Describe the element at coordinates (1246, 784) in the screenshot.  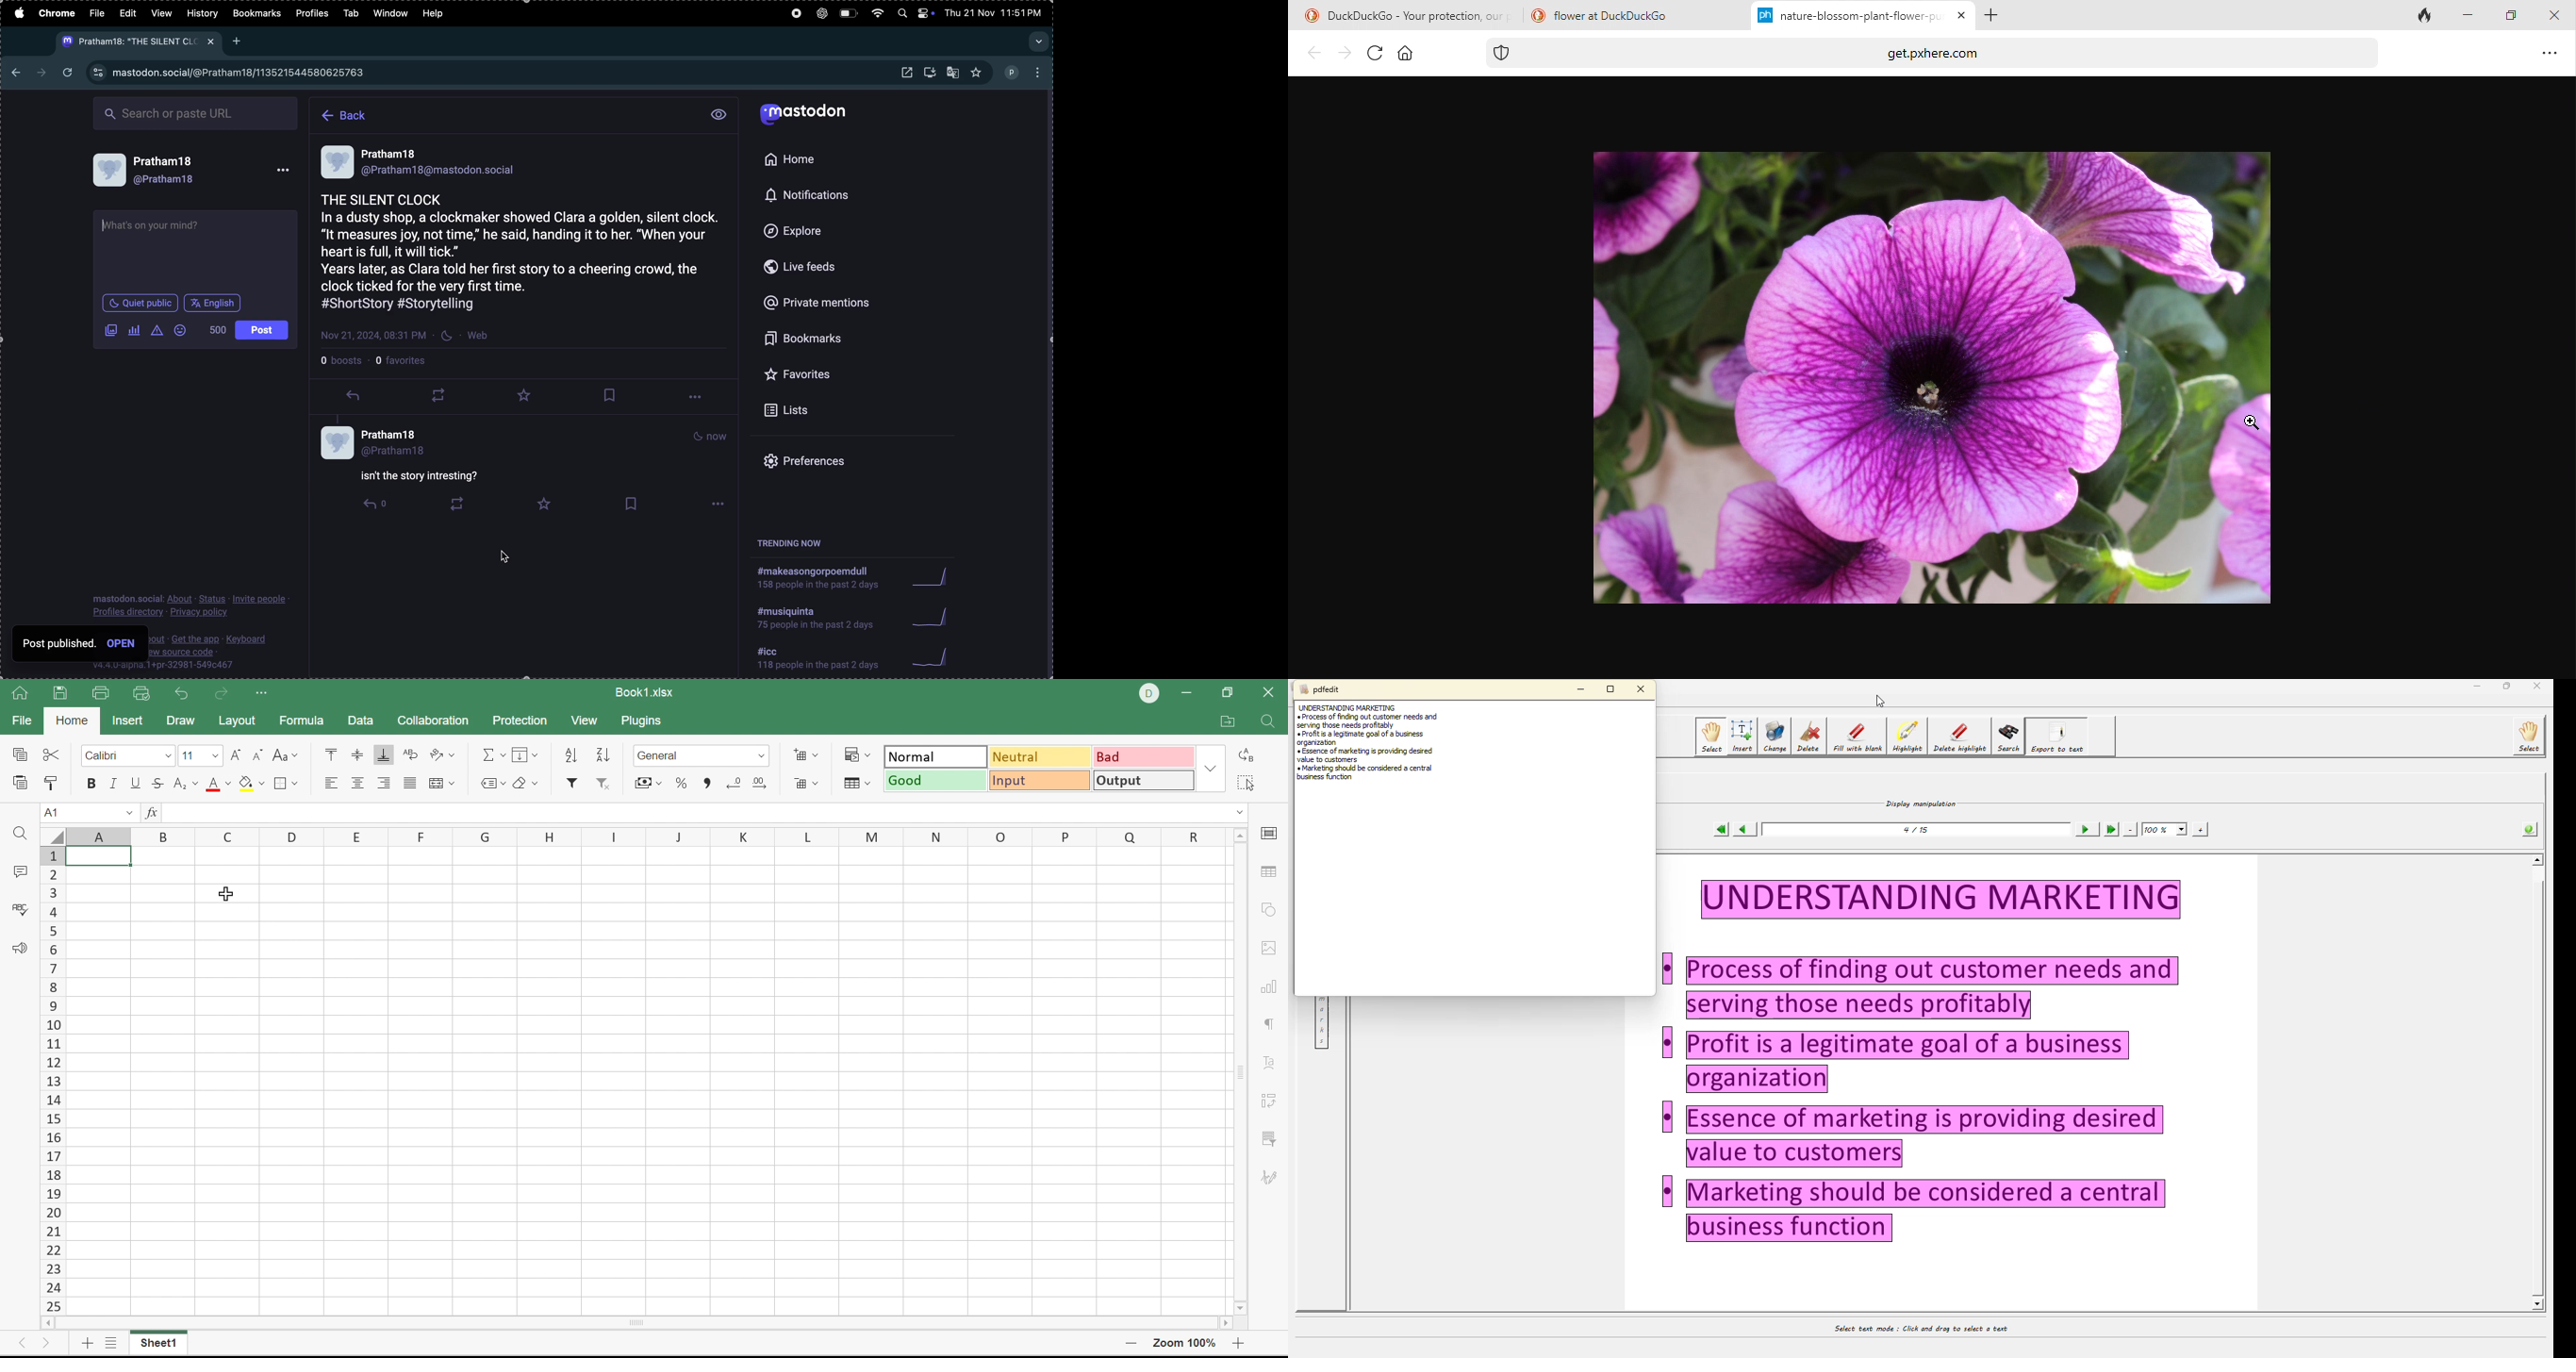
I see `Select all` at that location.